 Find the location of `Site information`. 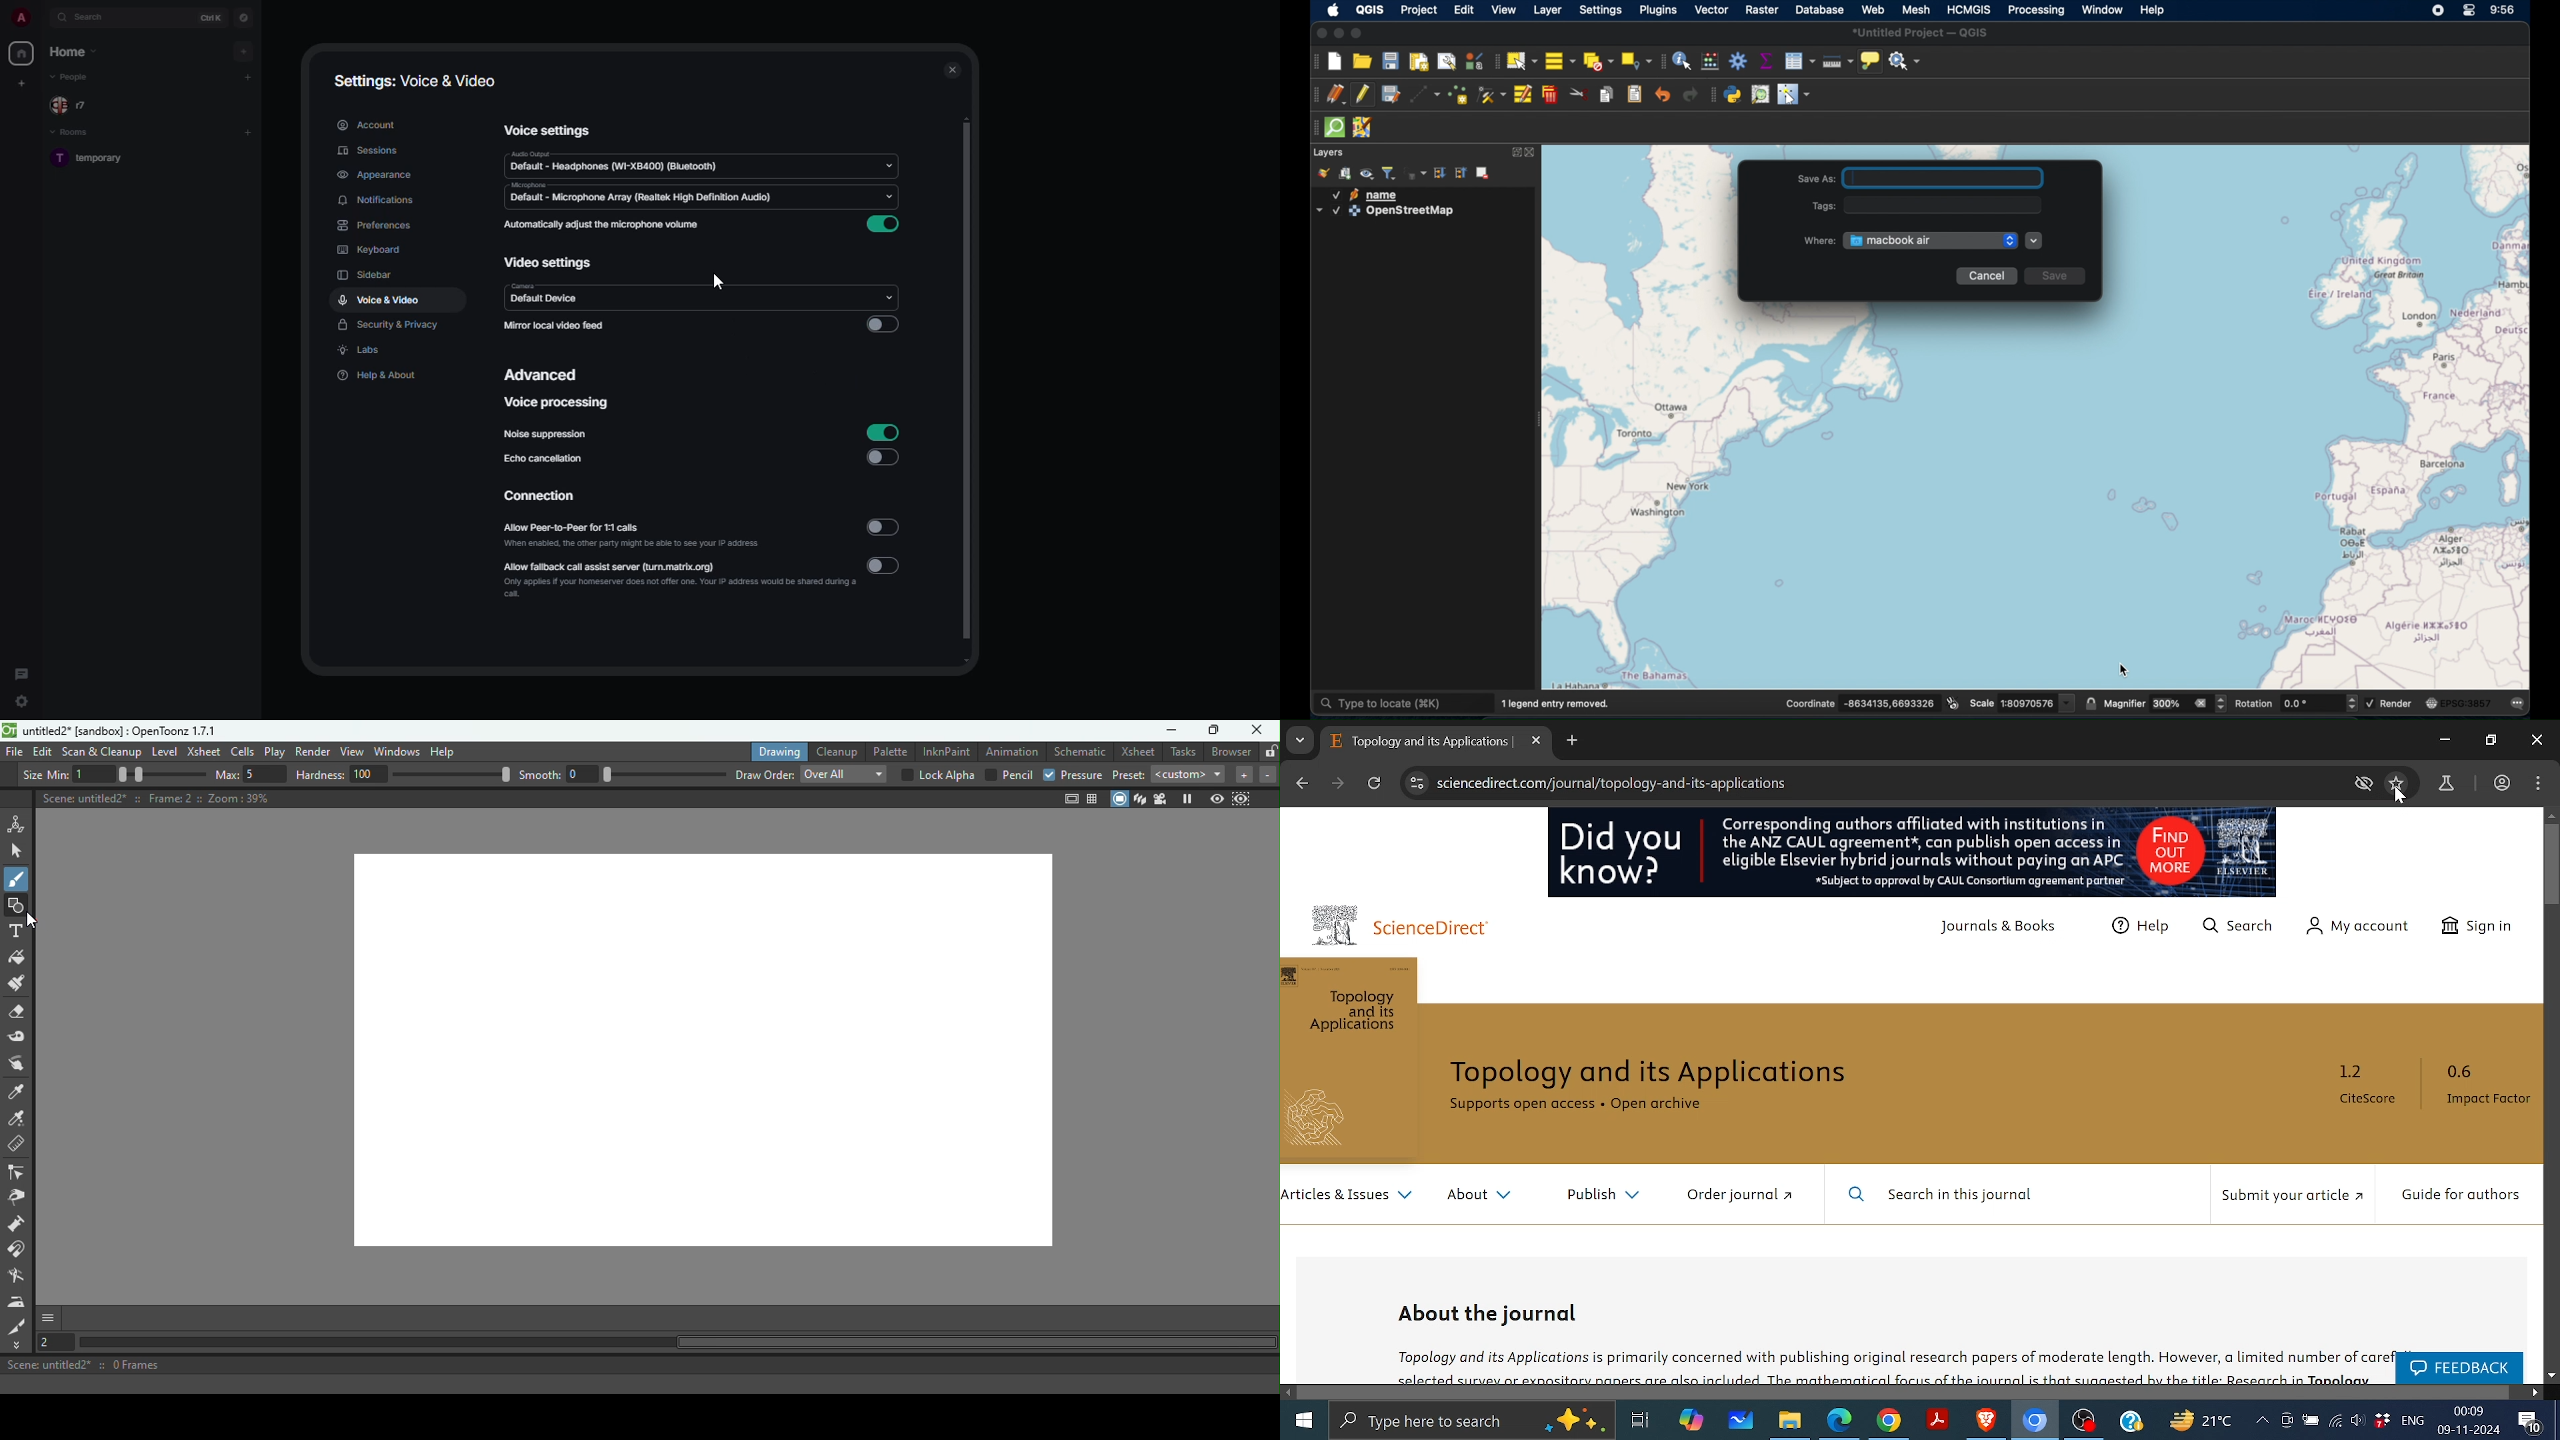

Site information is located at coordinates (1413, 783).